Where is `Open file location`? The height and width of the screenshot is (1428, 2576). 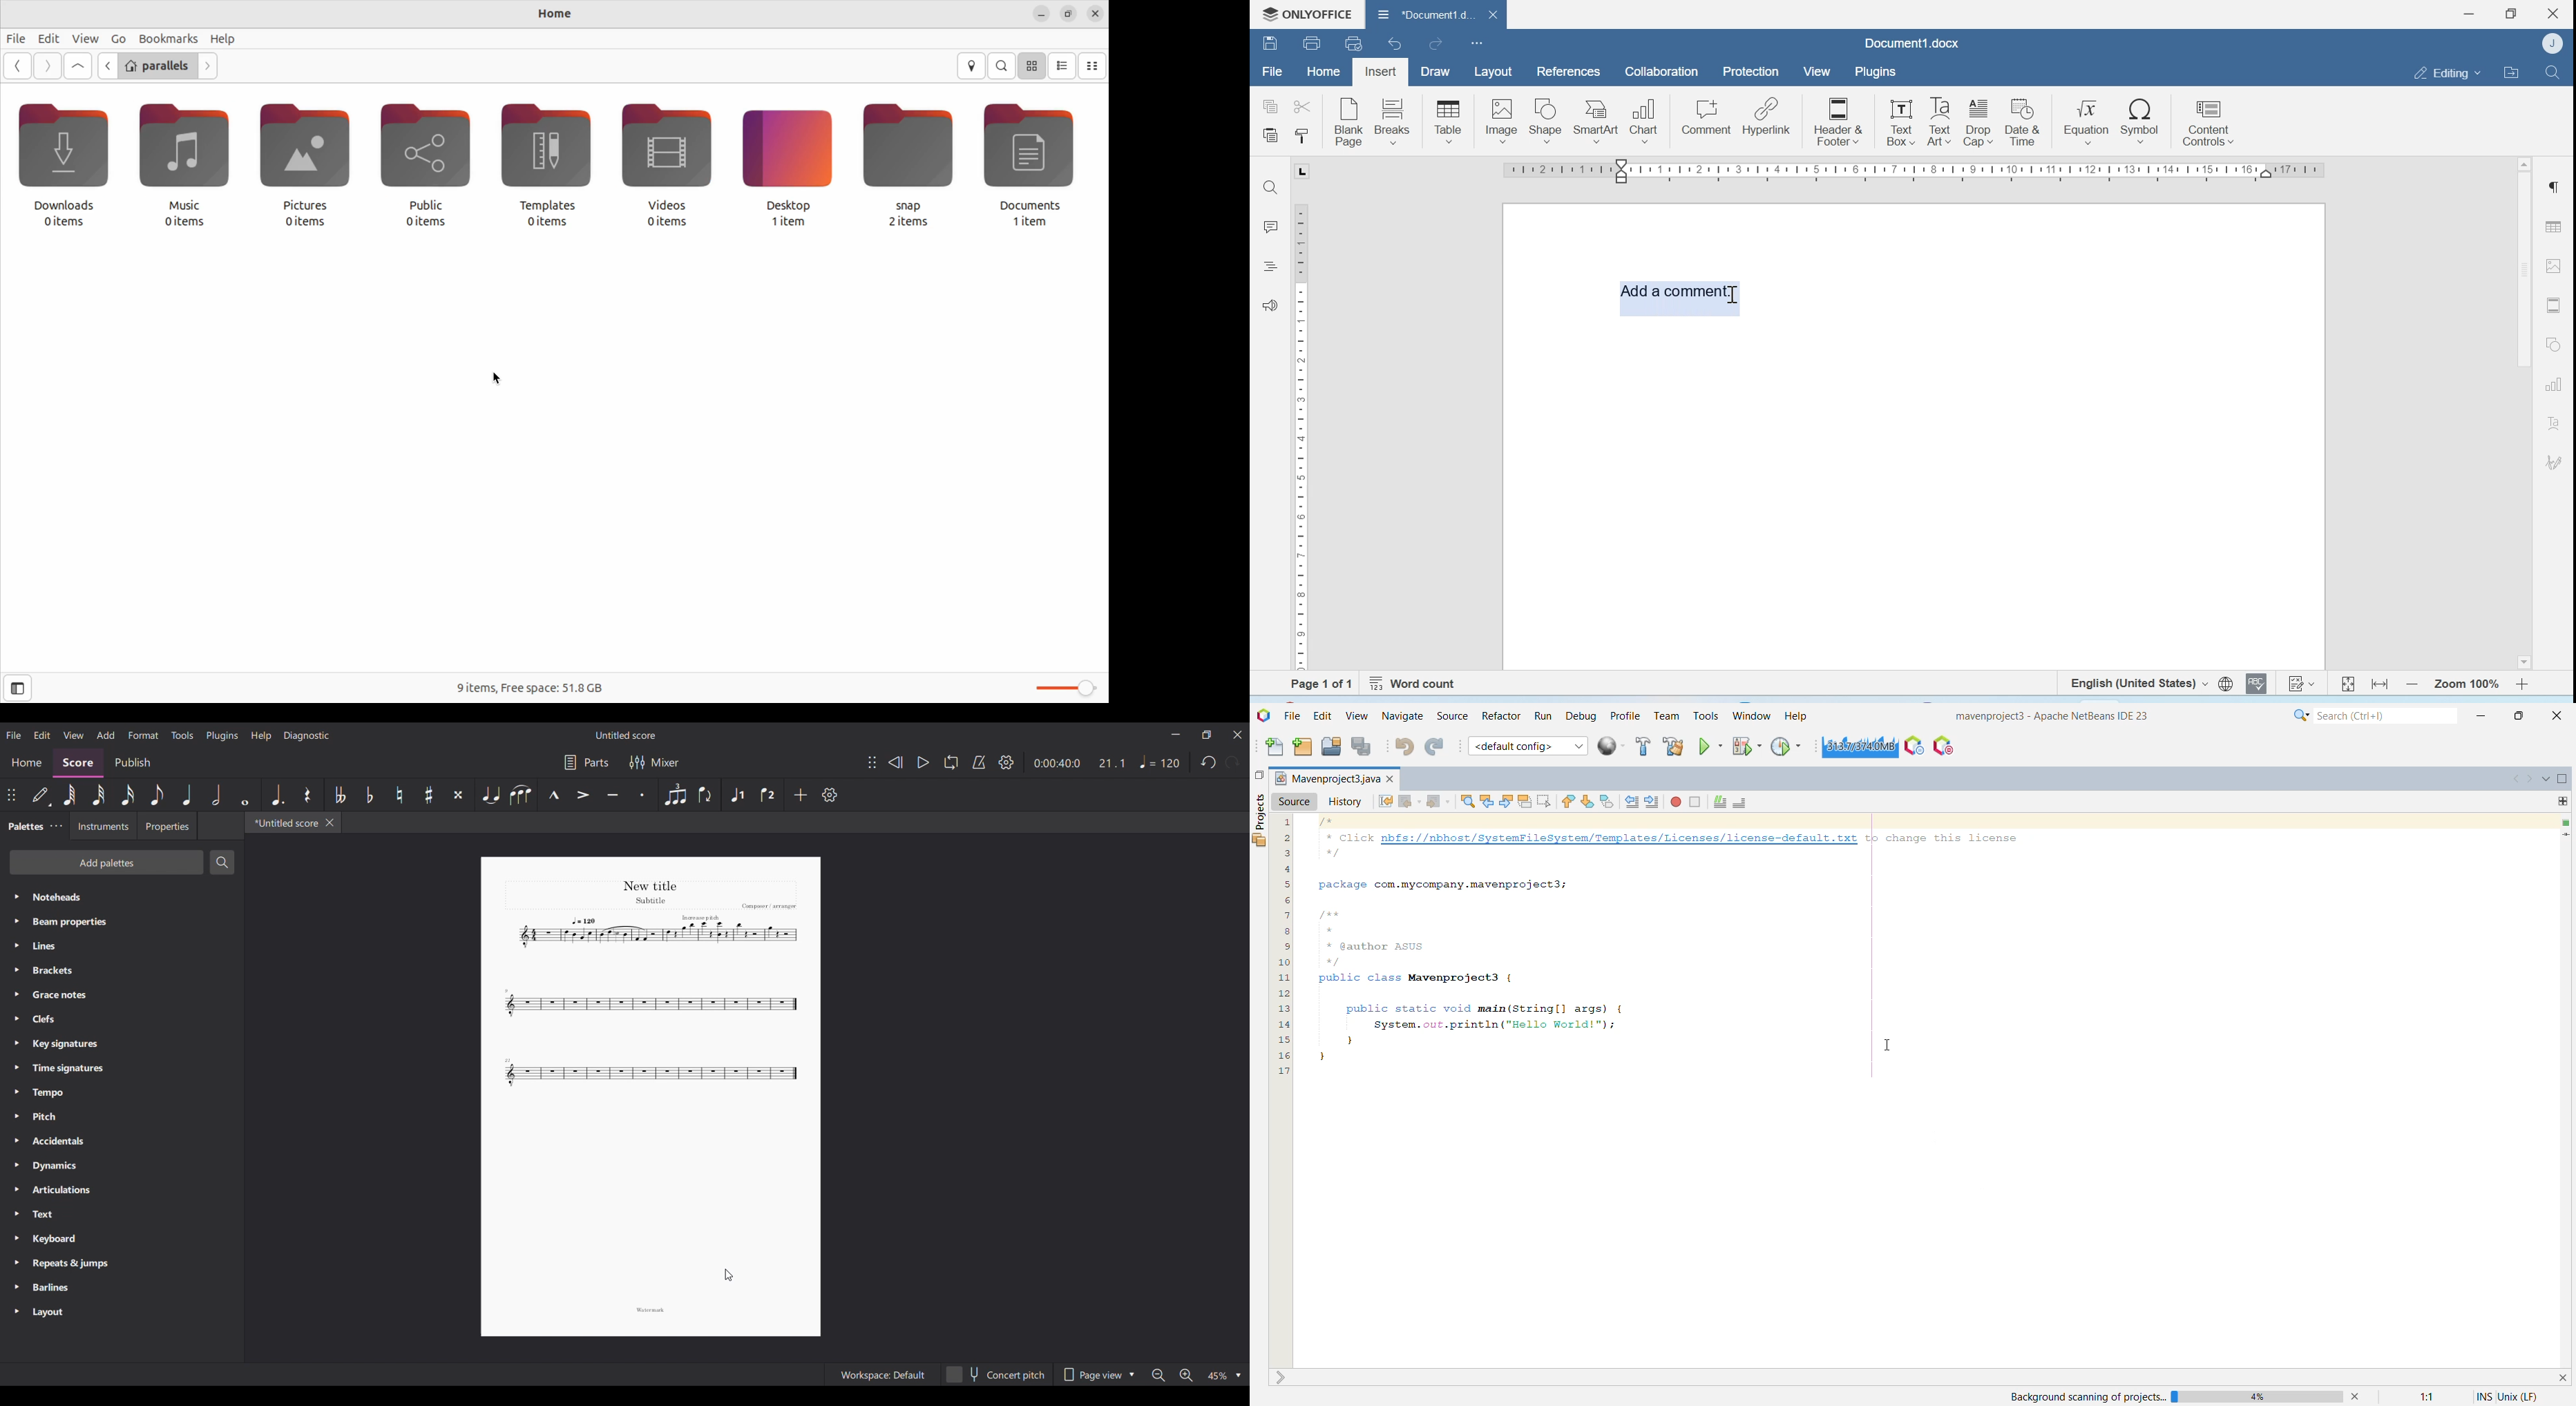 Open file location is located at coordinates (2511, 72).